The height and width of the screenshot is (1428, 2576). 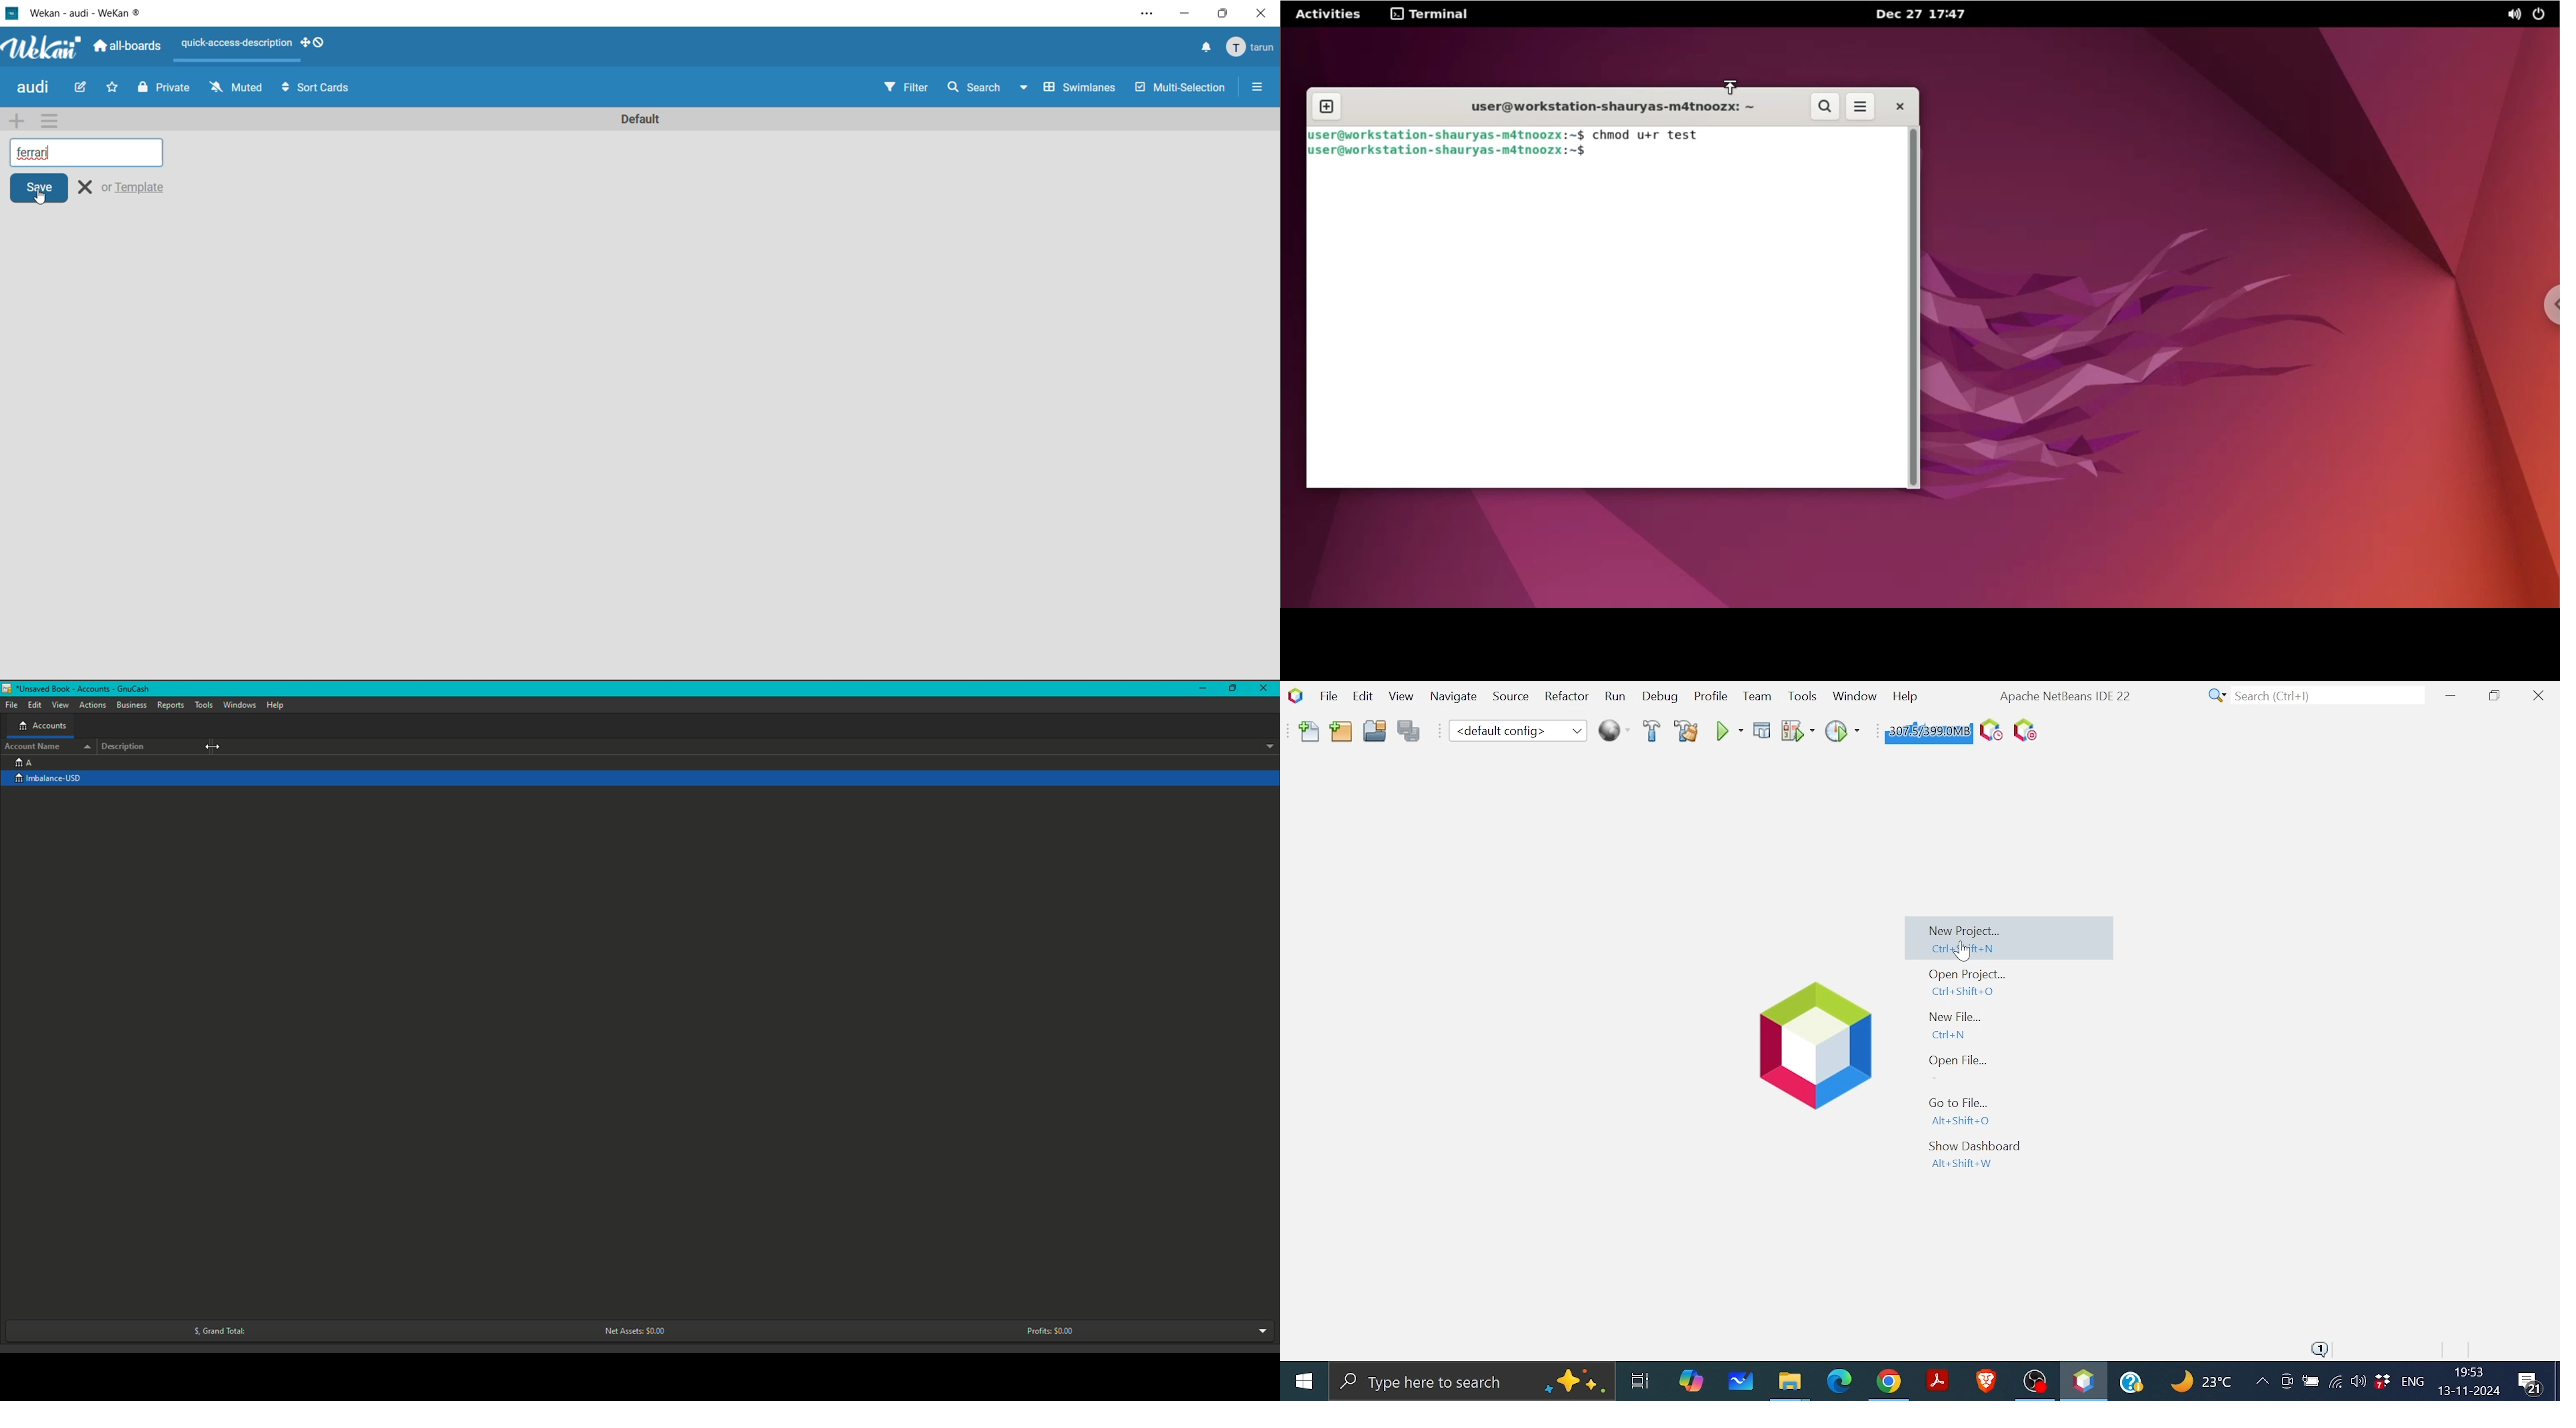 What do you see at coordinates (2545, 305) in the screenshot?
I see `chrome options` at bounding box center [2545, 305].